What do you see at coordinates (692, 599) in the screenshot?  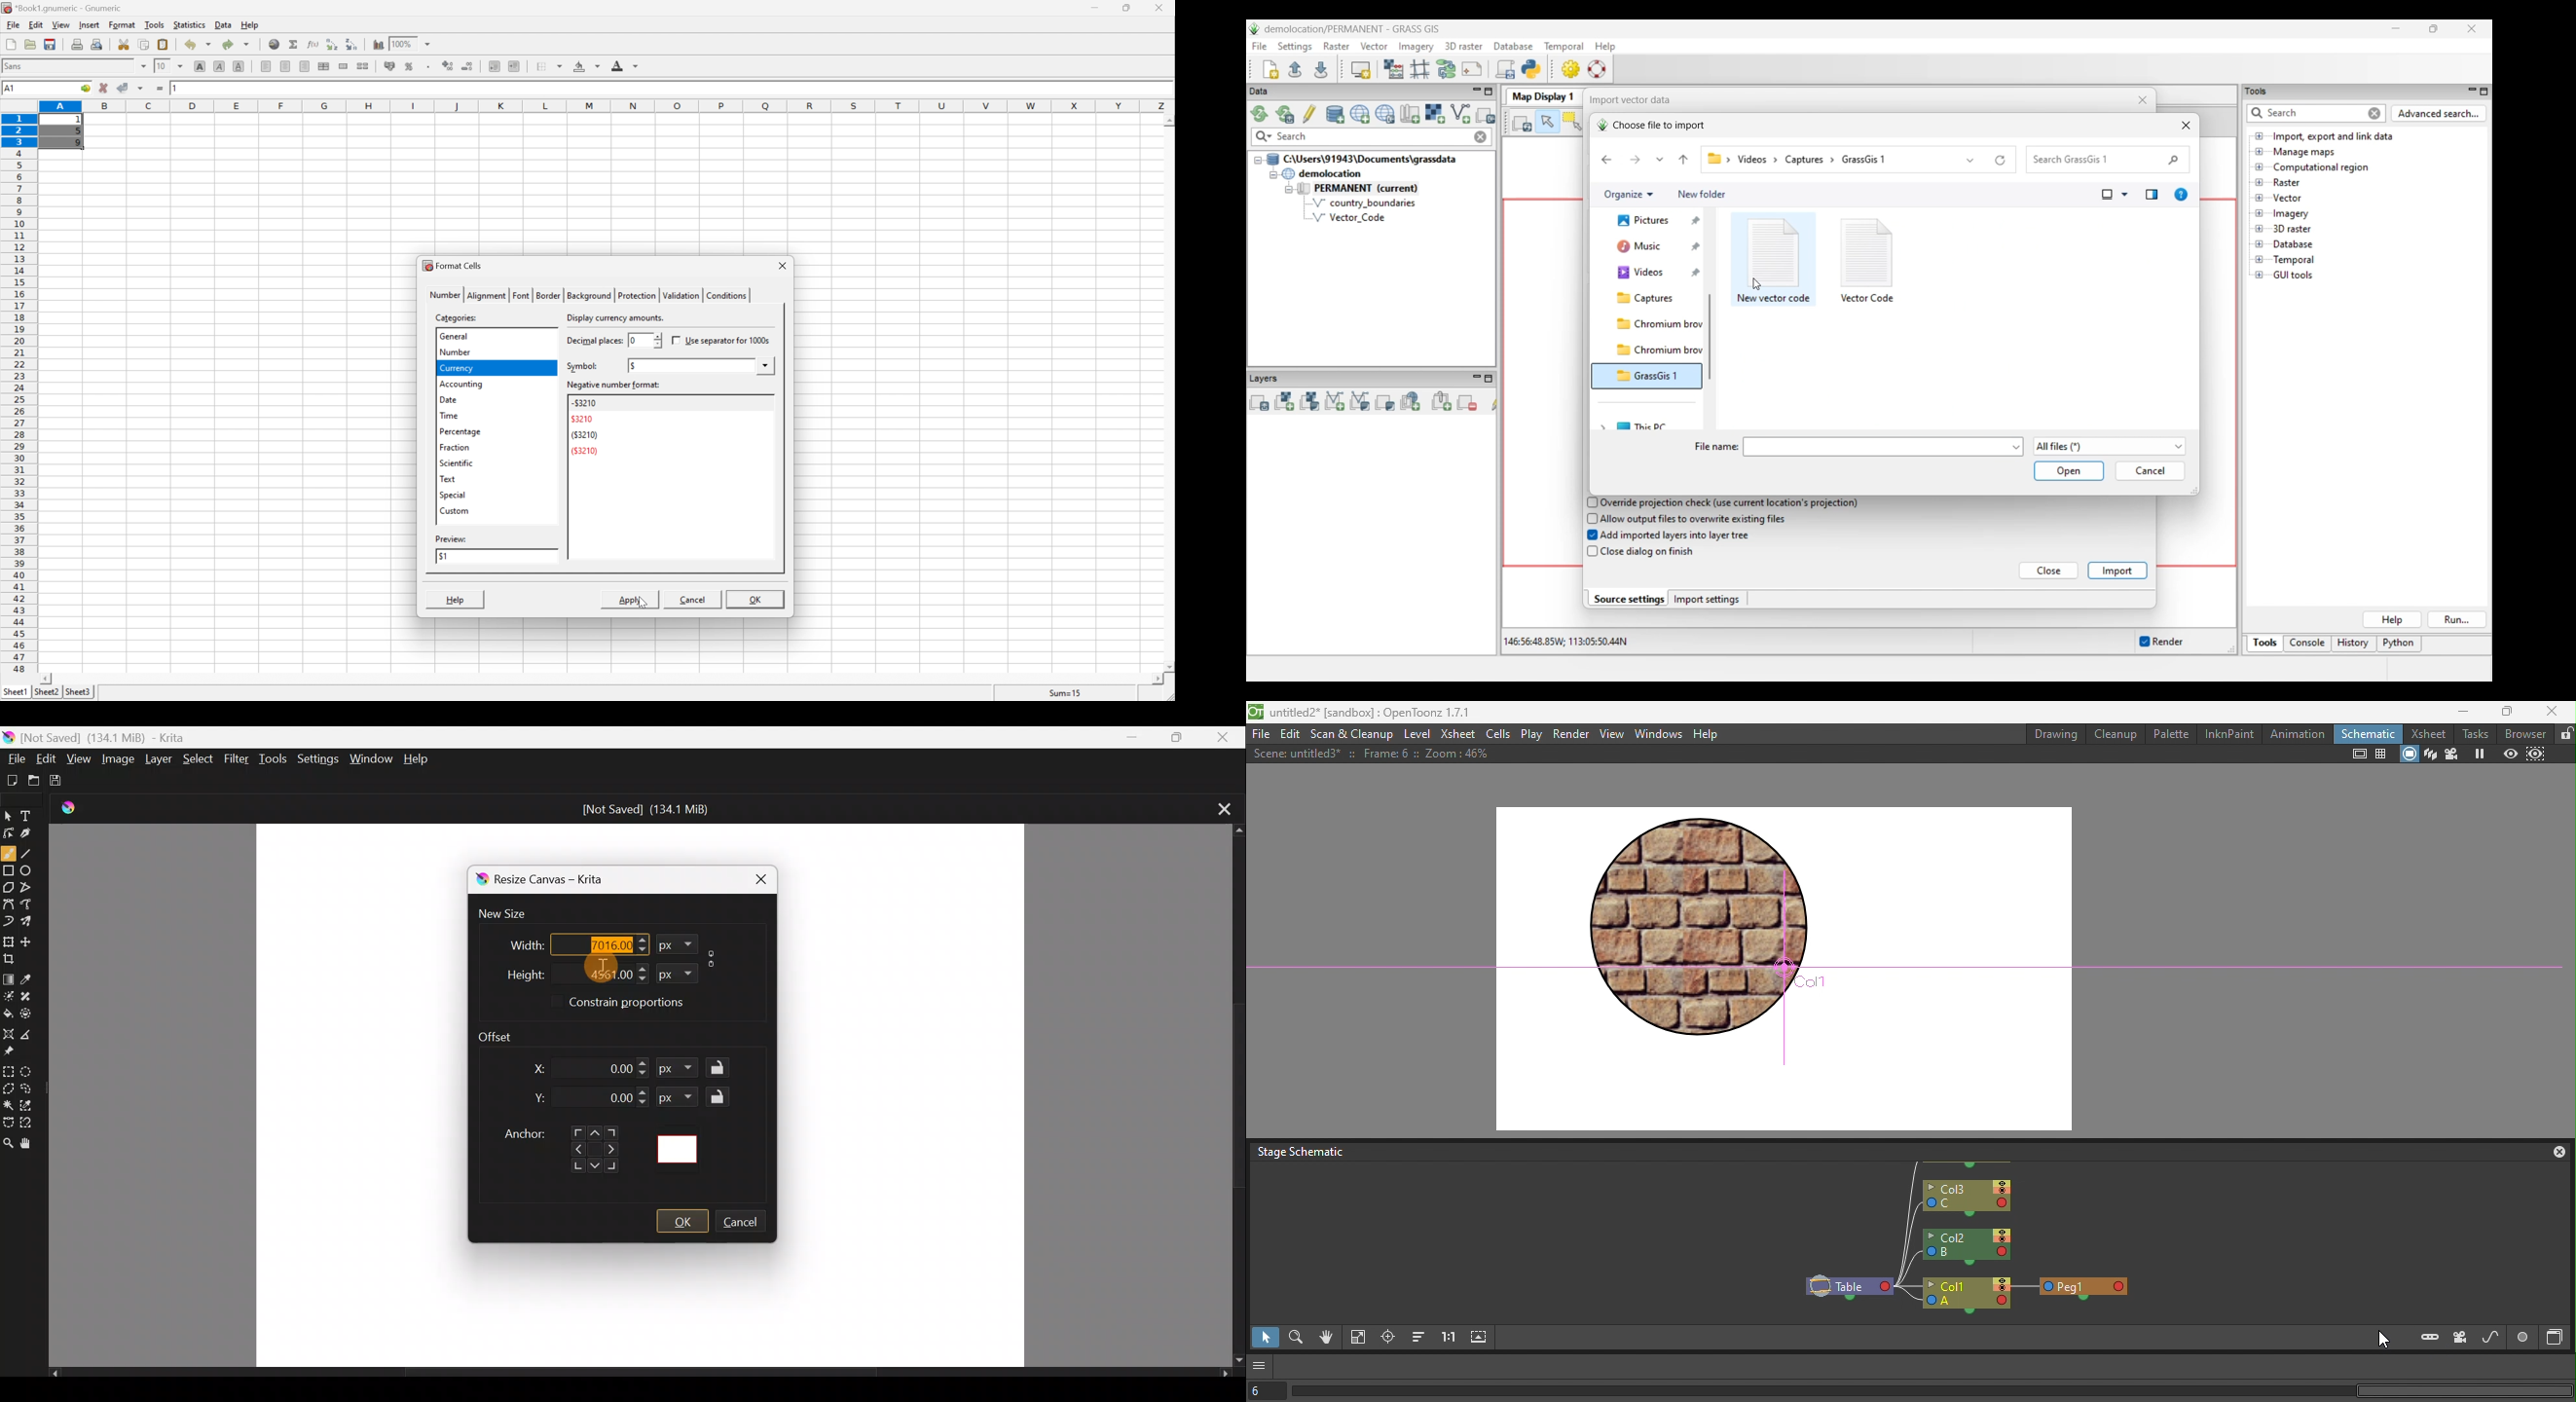 I see `Cancel` at bounding box center [692, 599].